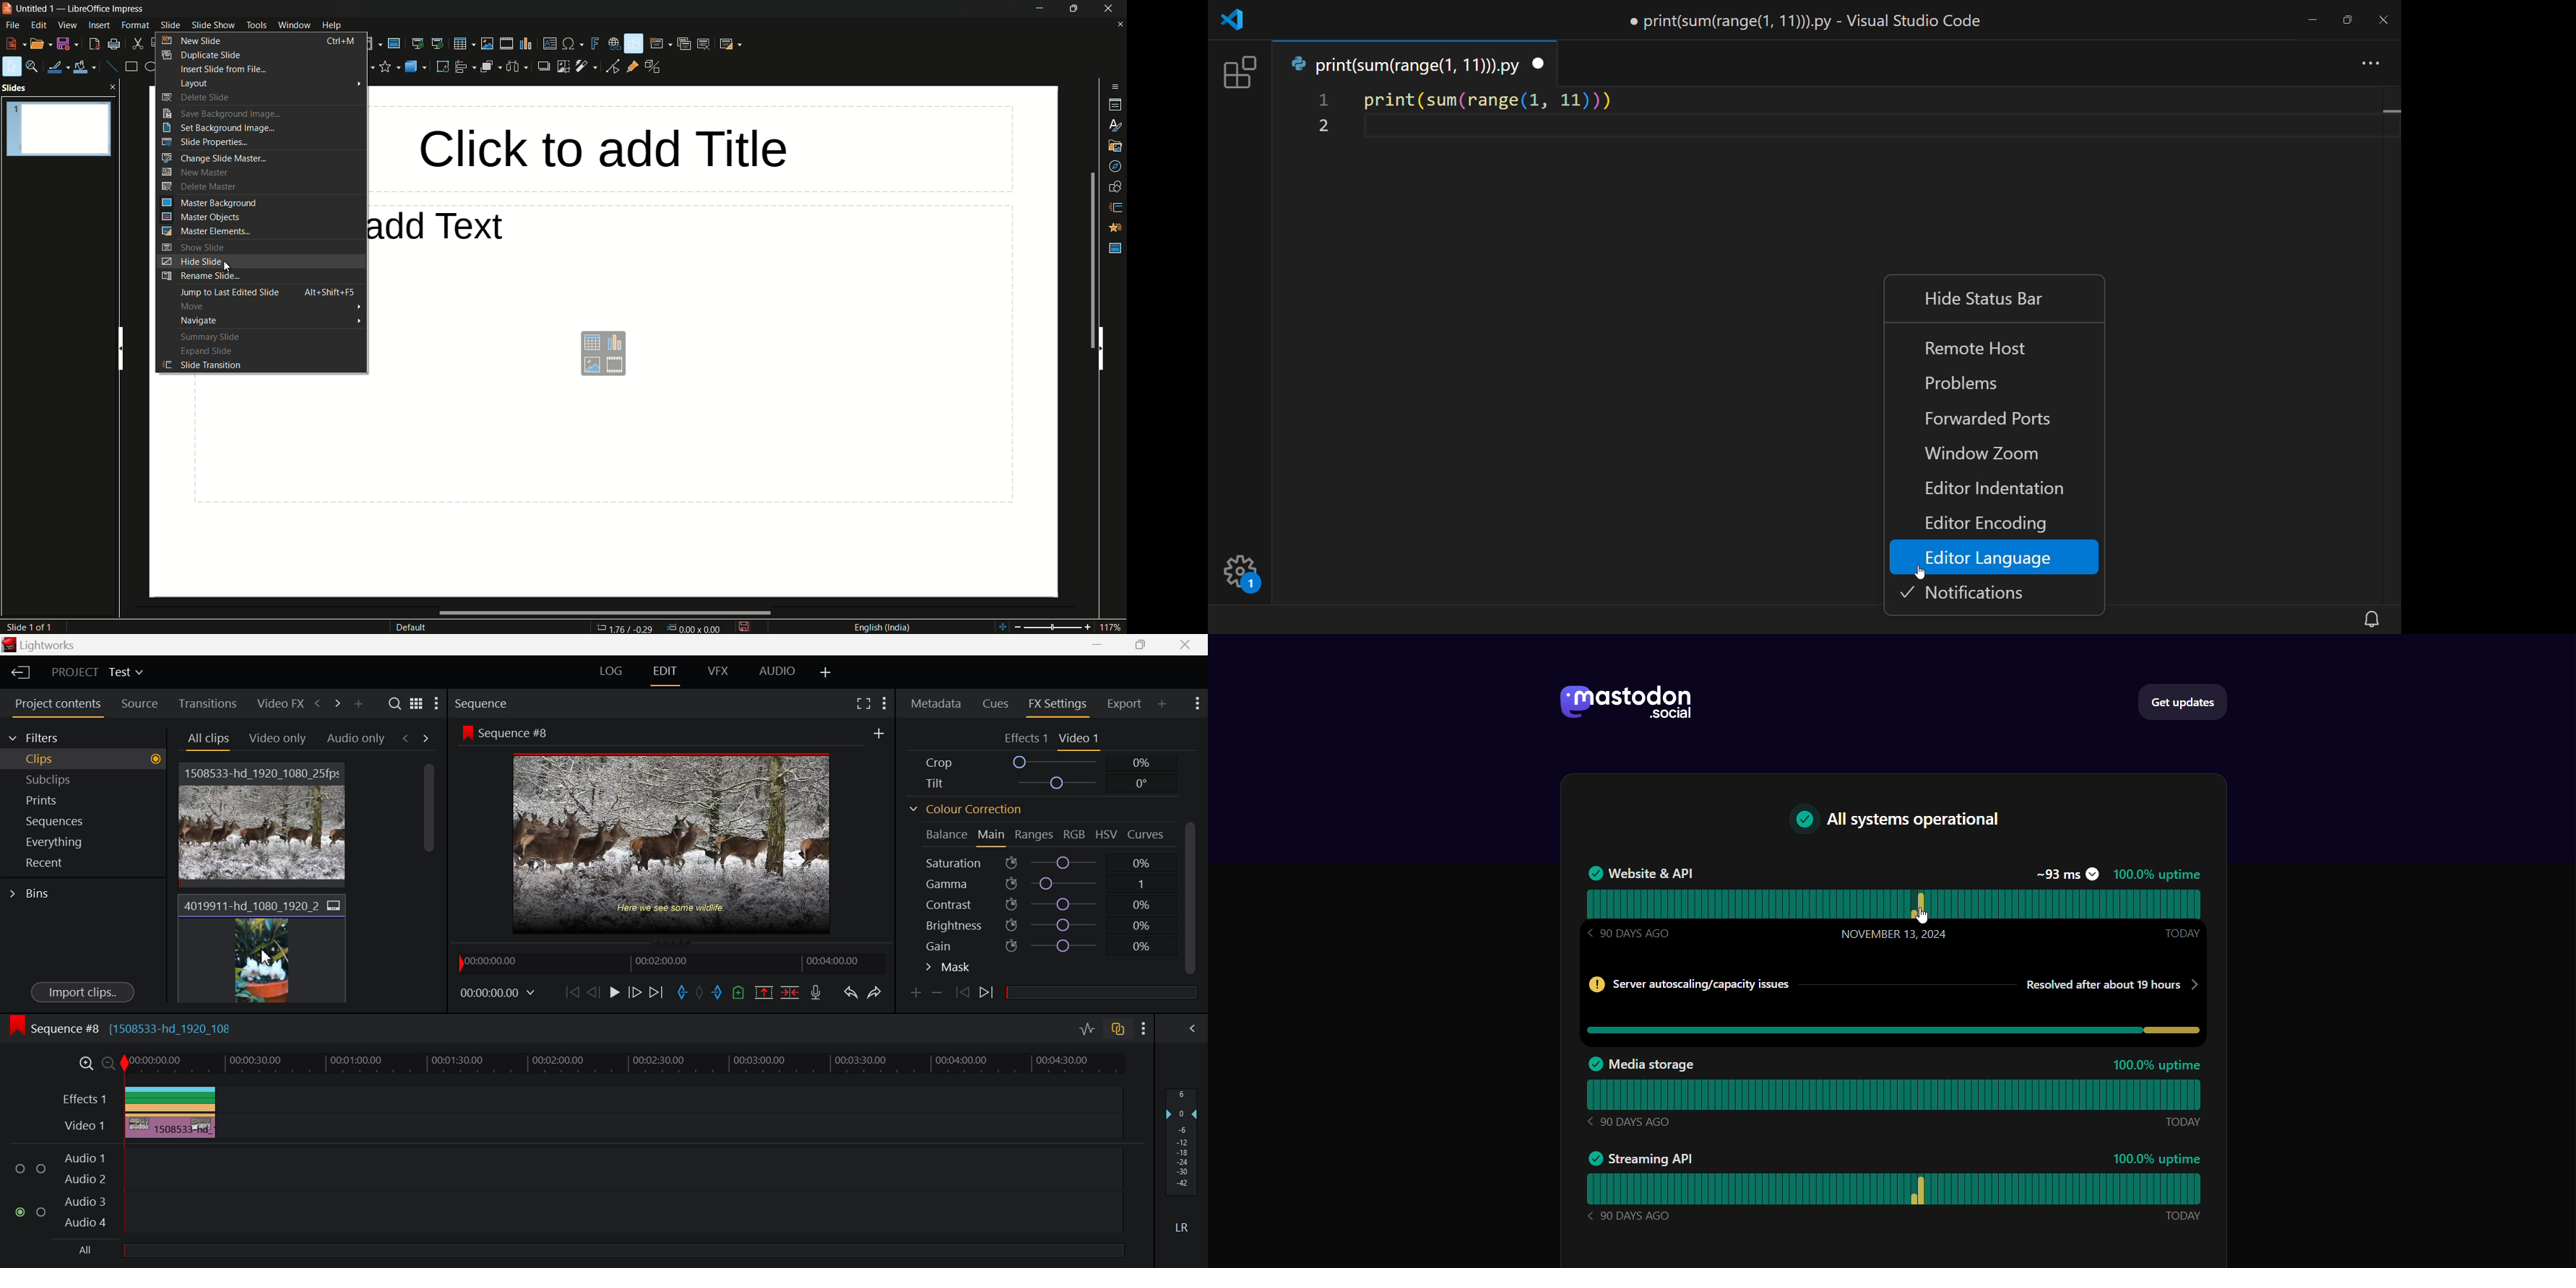 This screenshot has width=2576, height=1288. What do you see at coordinates (58, 130) in the screenshot?
I see `slide-1` at bounding box center [58, 130].